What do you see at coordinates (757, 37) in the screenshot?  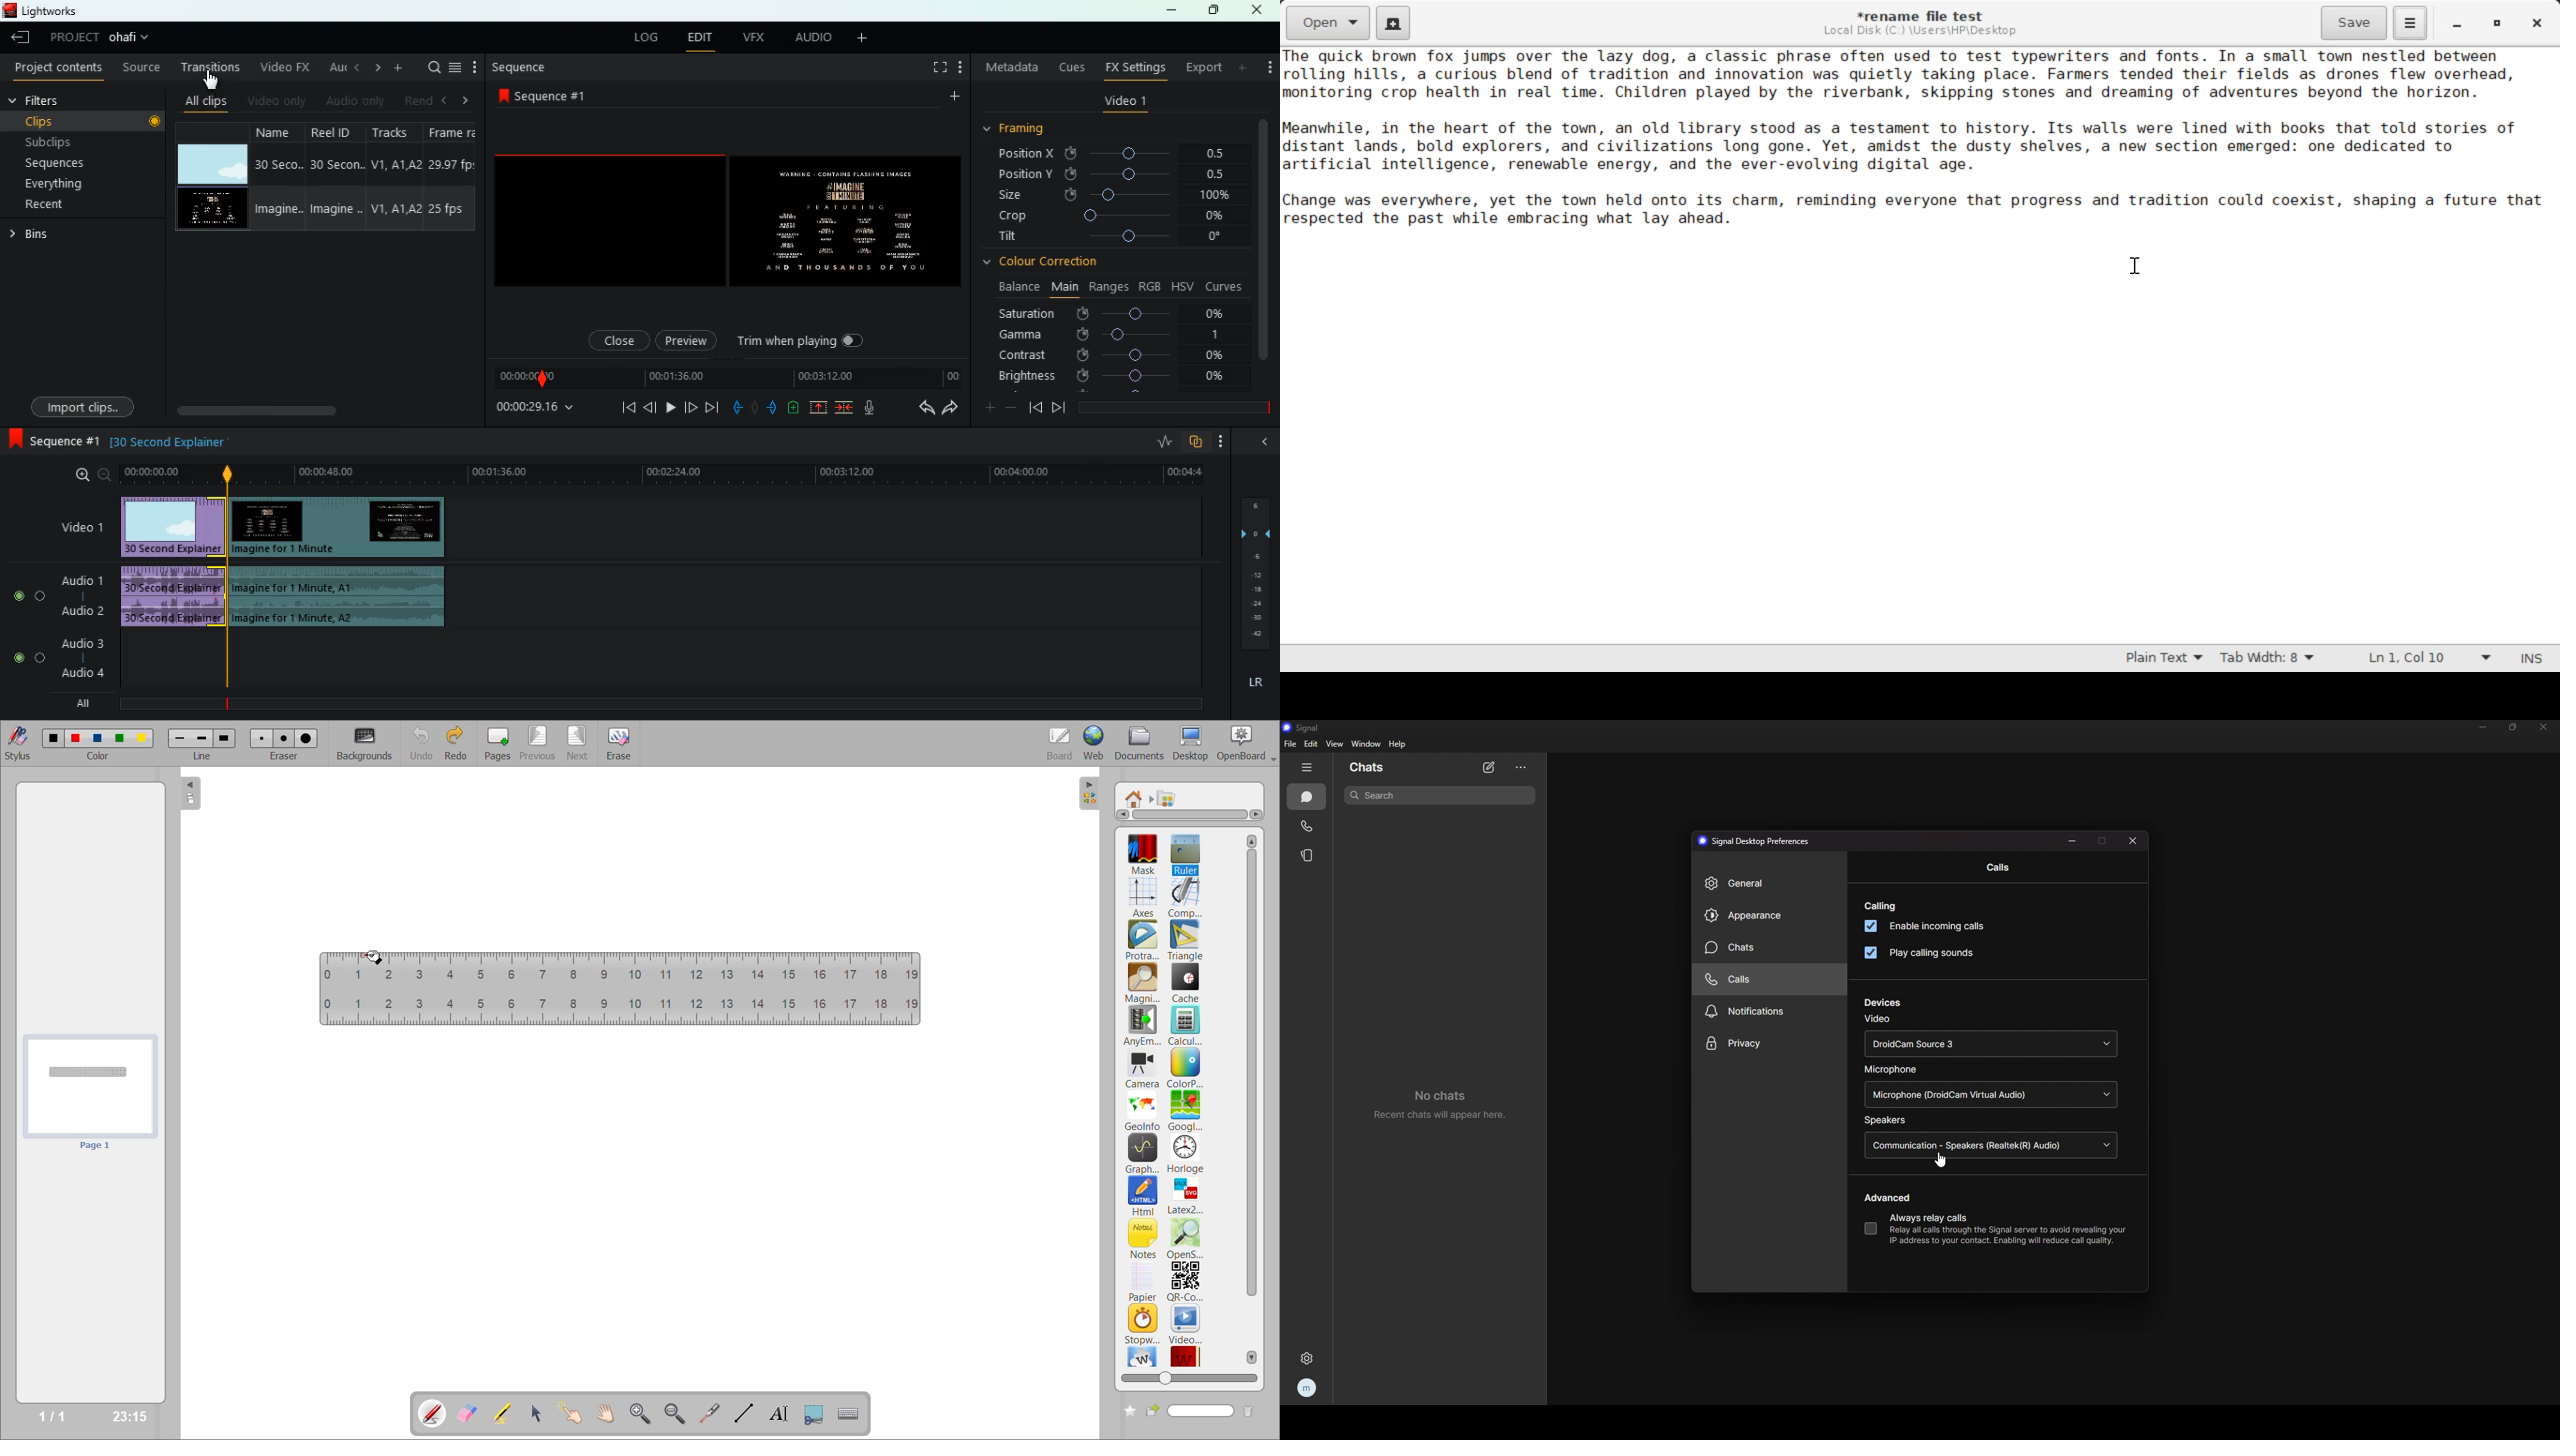 I see `vfx` at bounding box center [757, 37].